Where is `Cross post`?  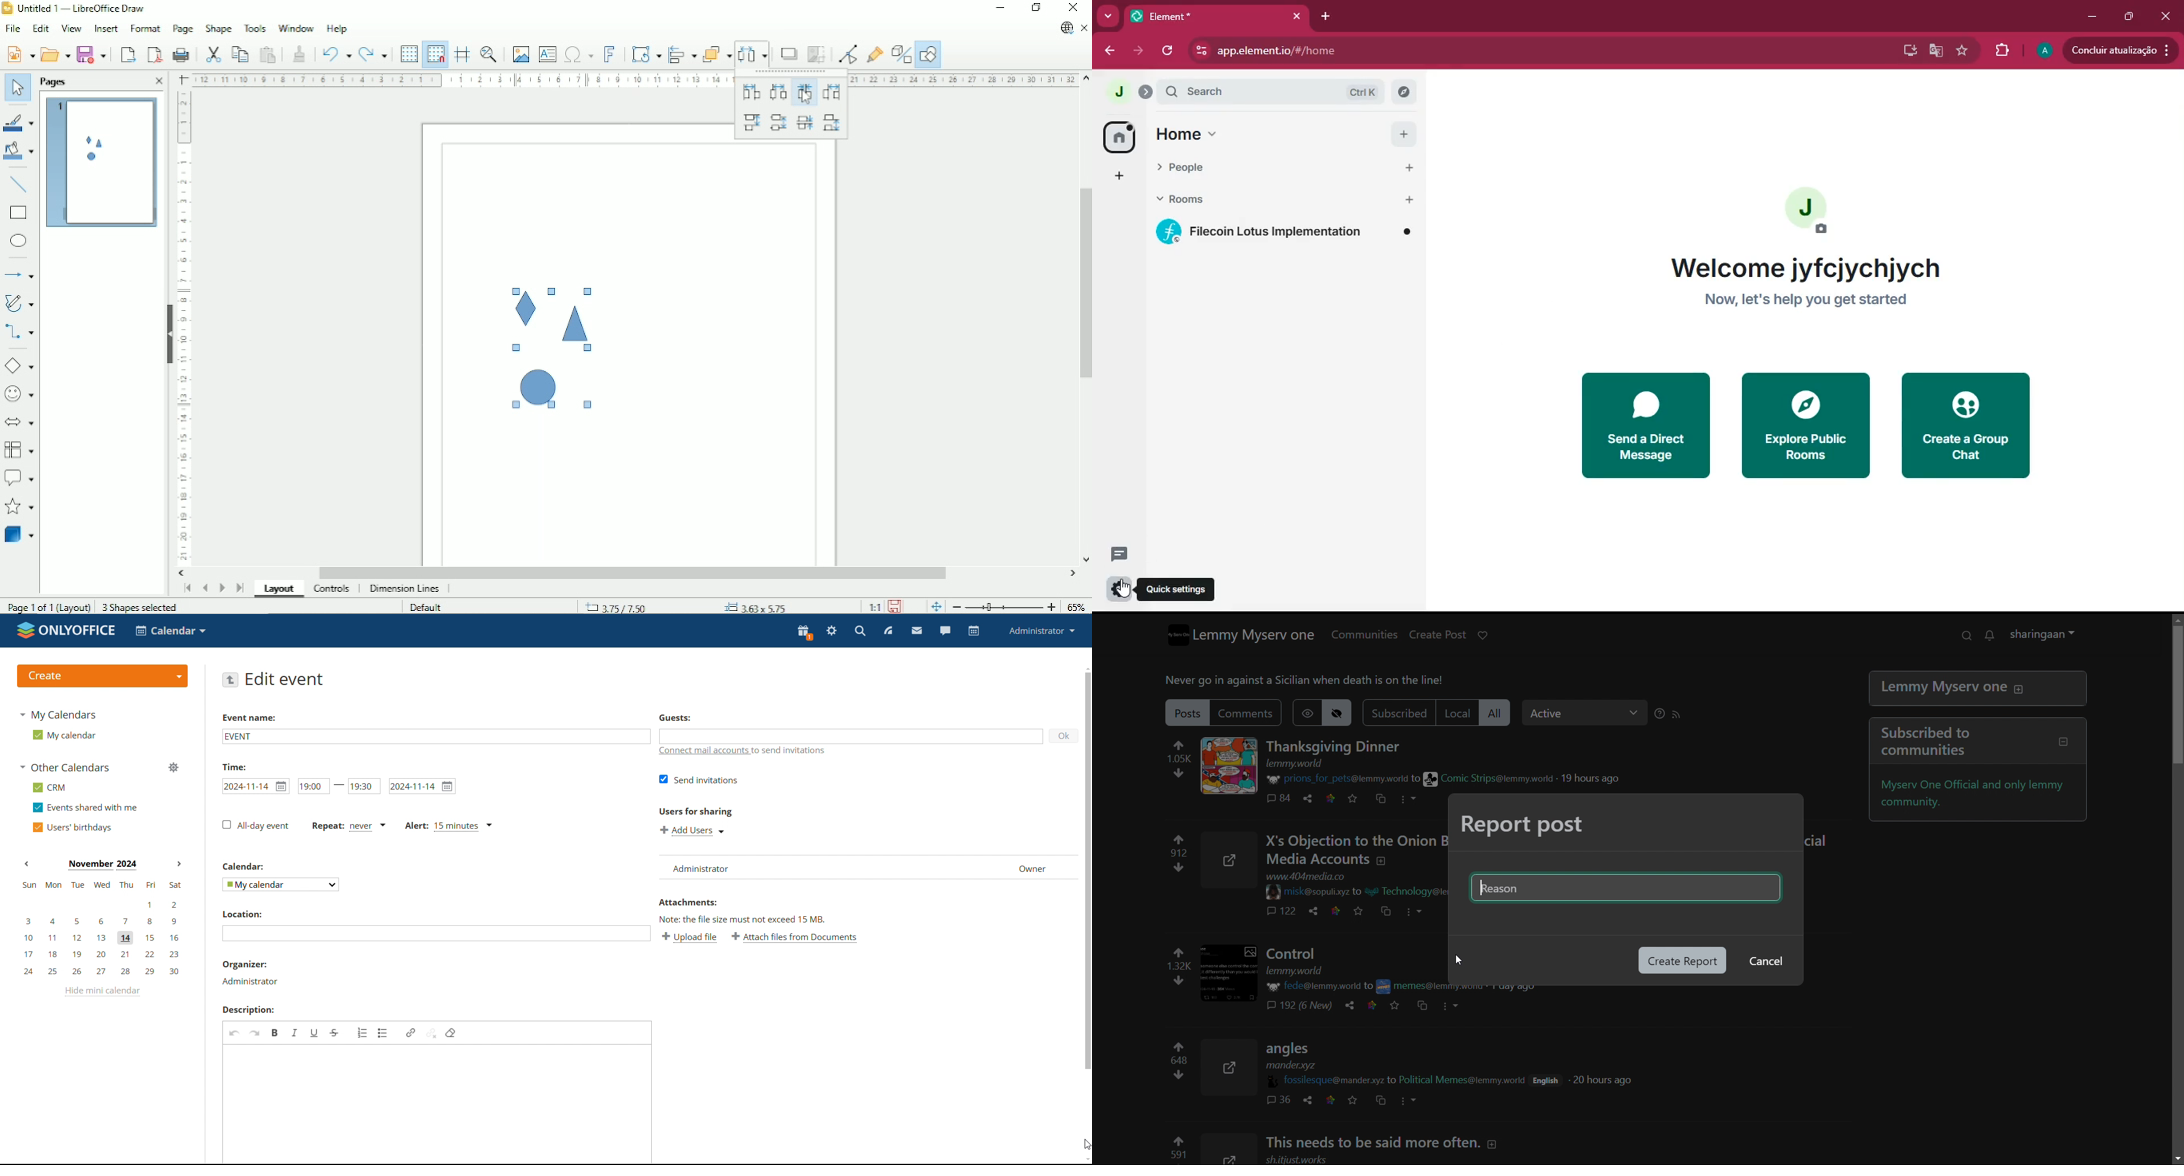 Cross post is located at coordinates (1390, 912).